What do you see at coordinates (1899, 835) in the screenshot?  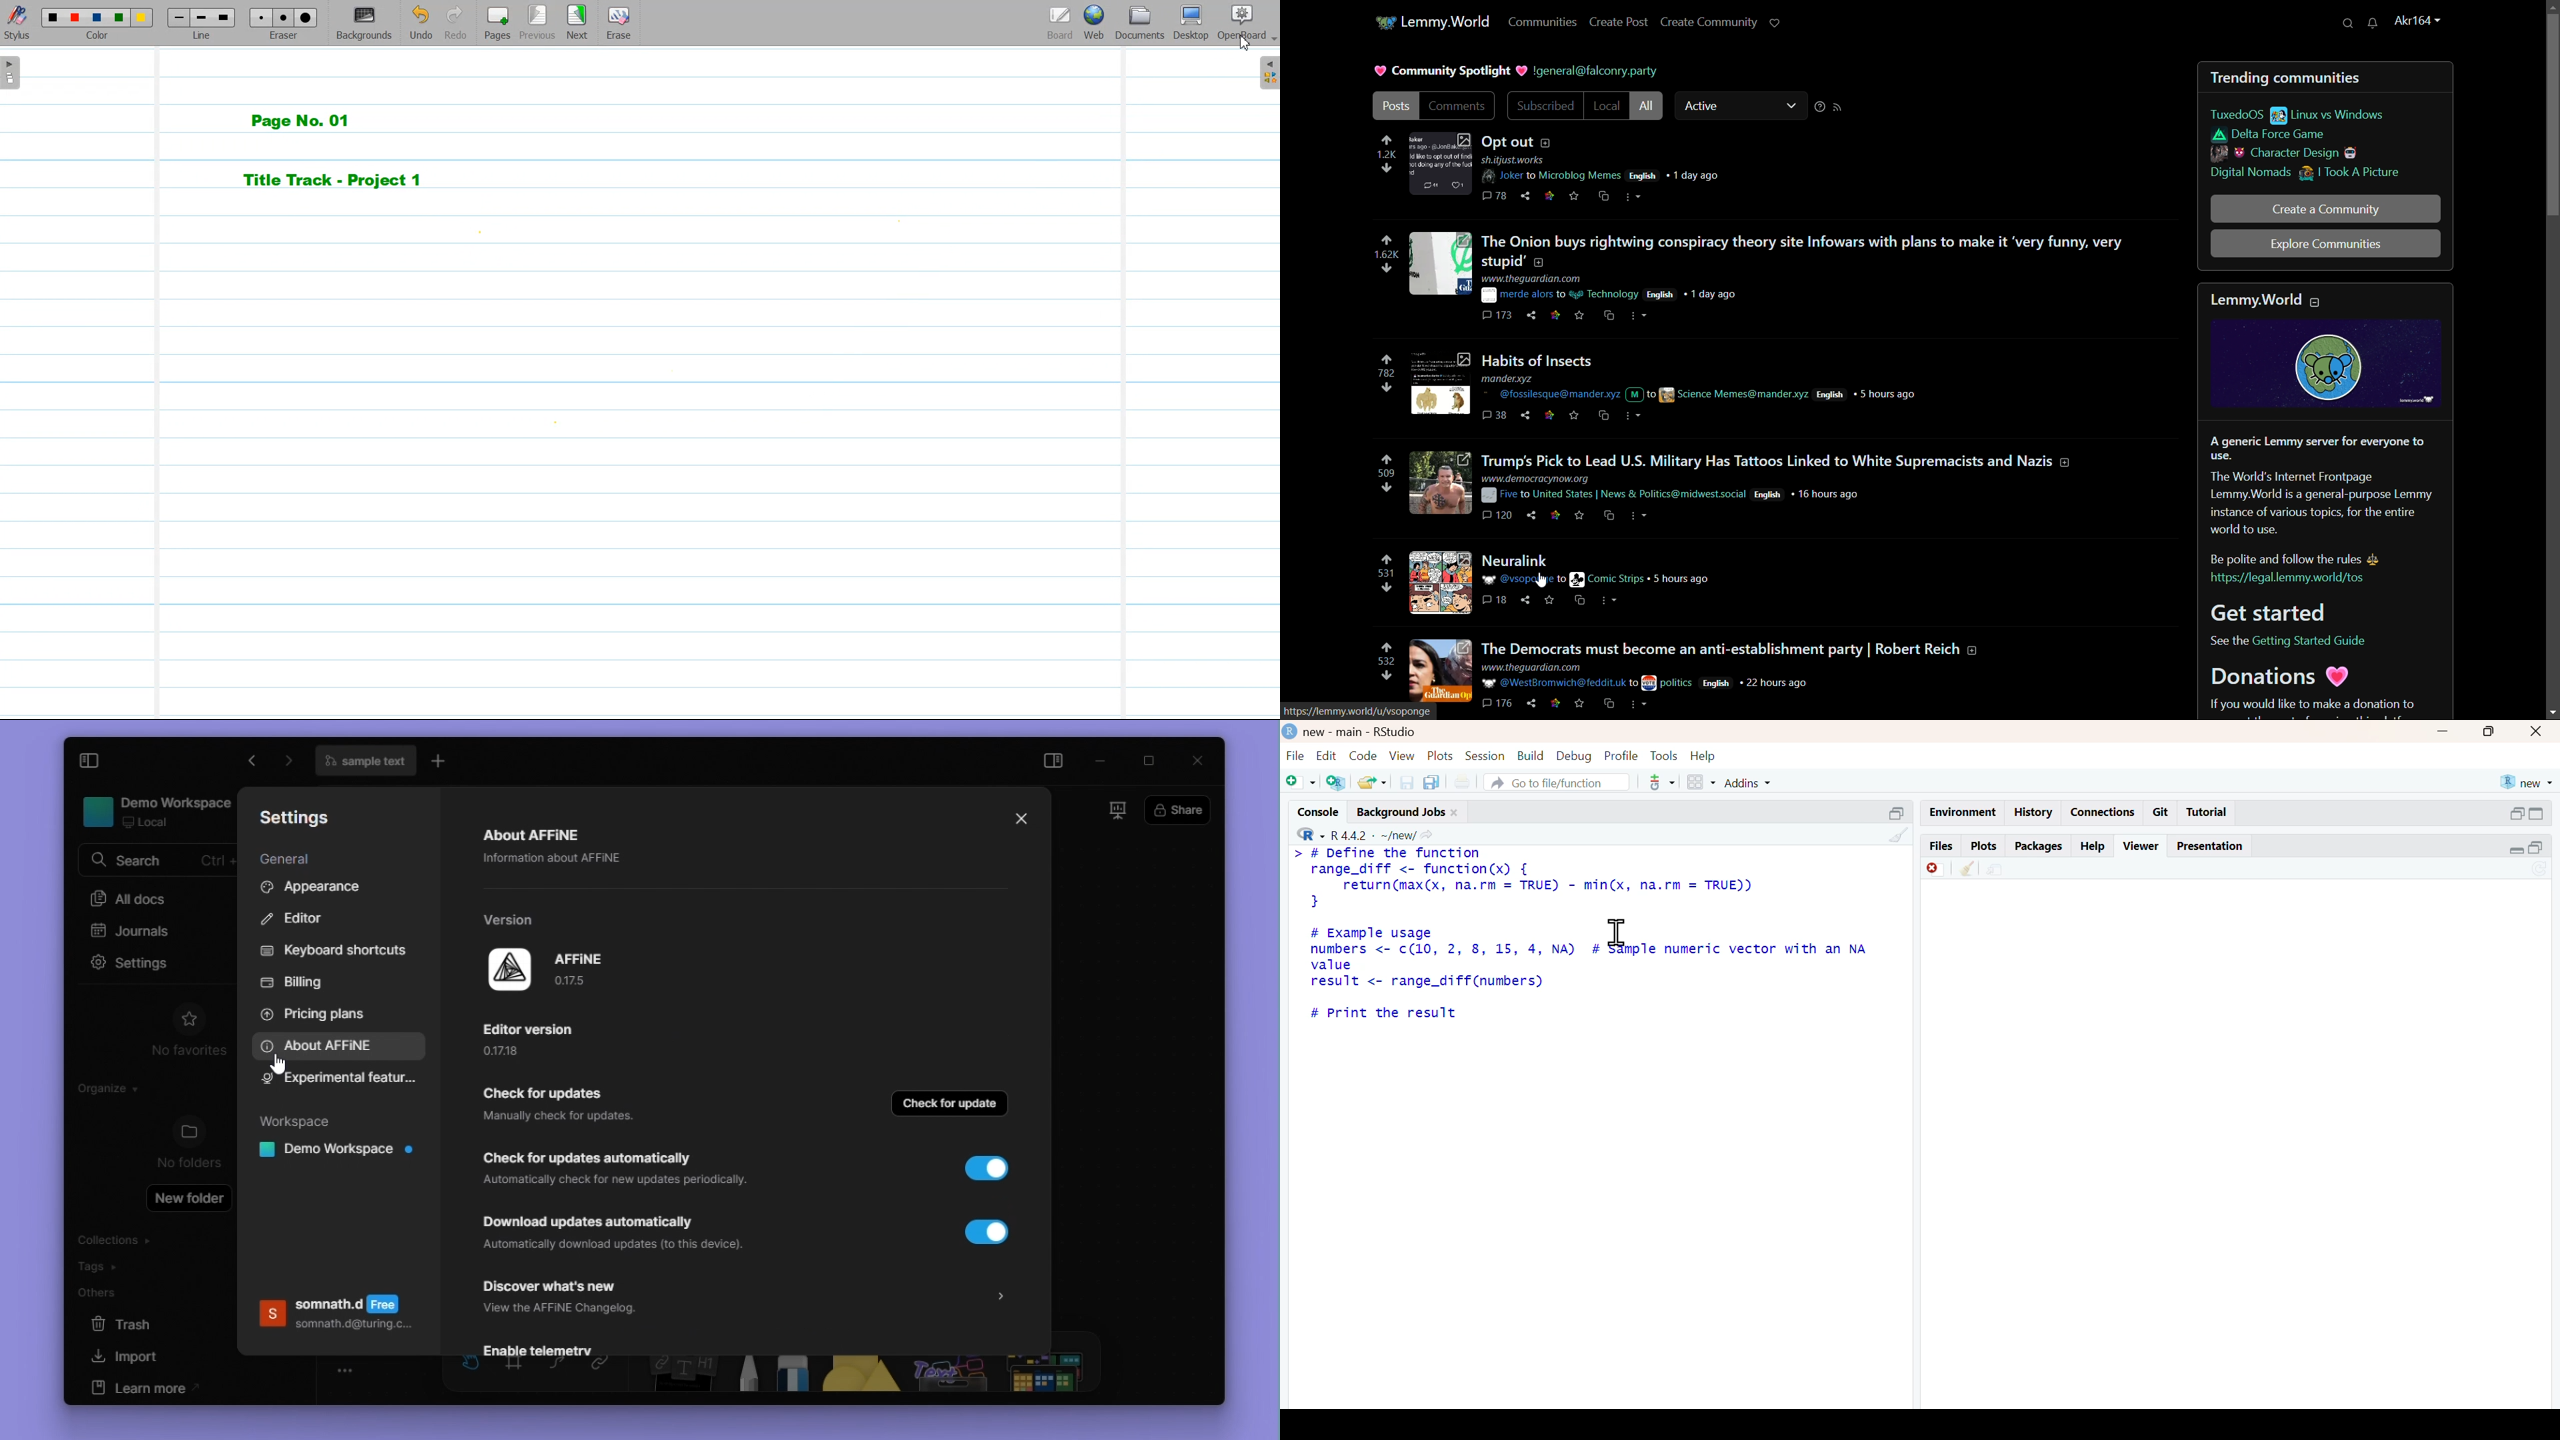 I see `` at bounding box center [1899, 835].